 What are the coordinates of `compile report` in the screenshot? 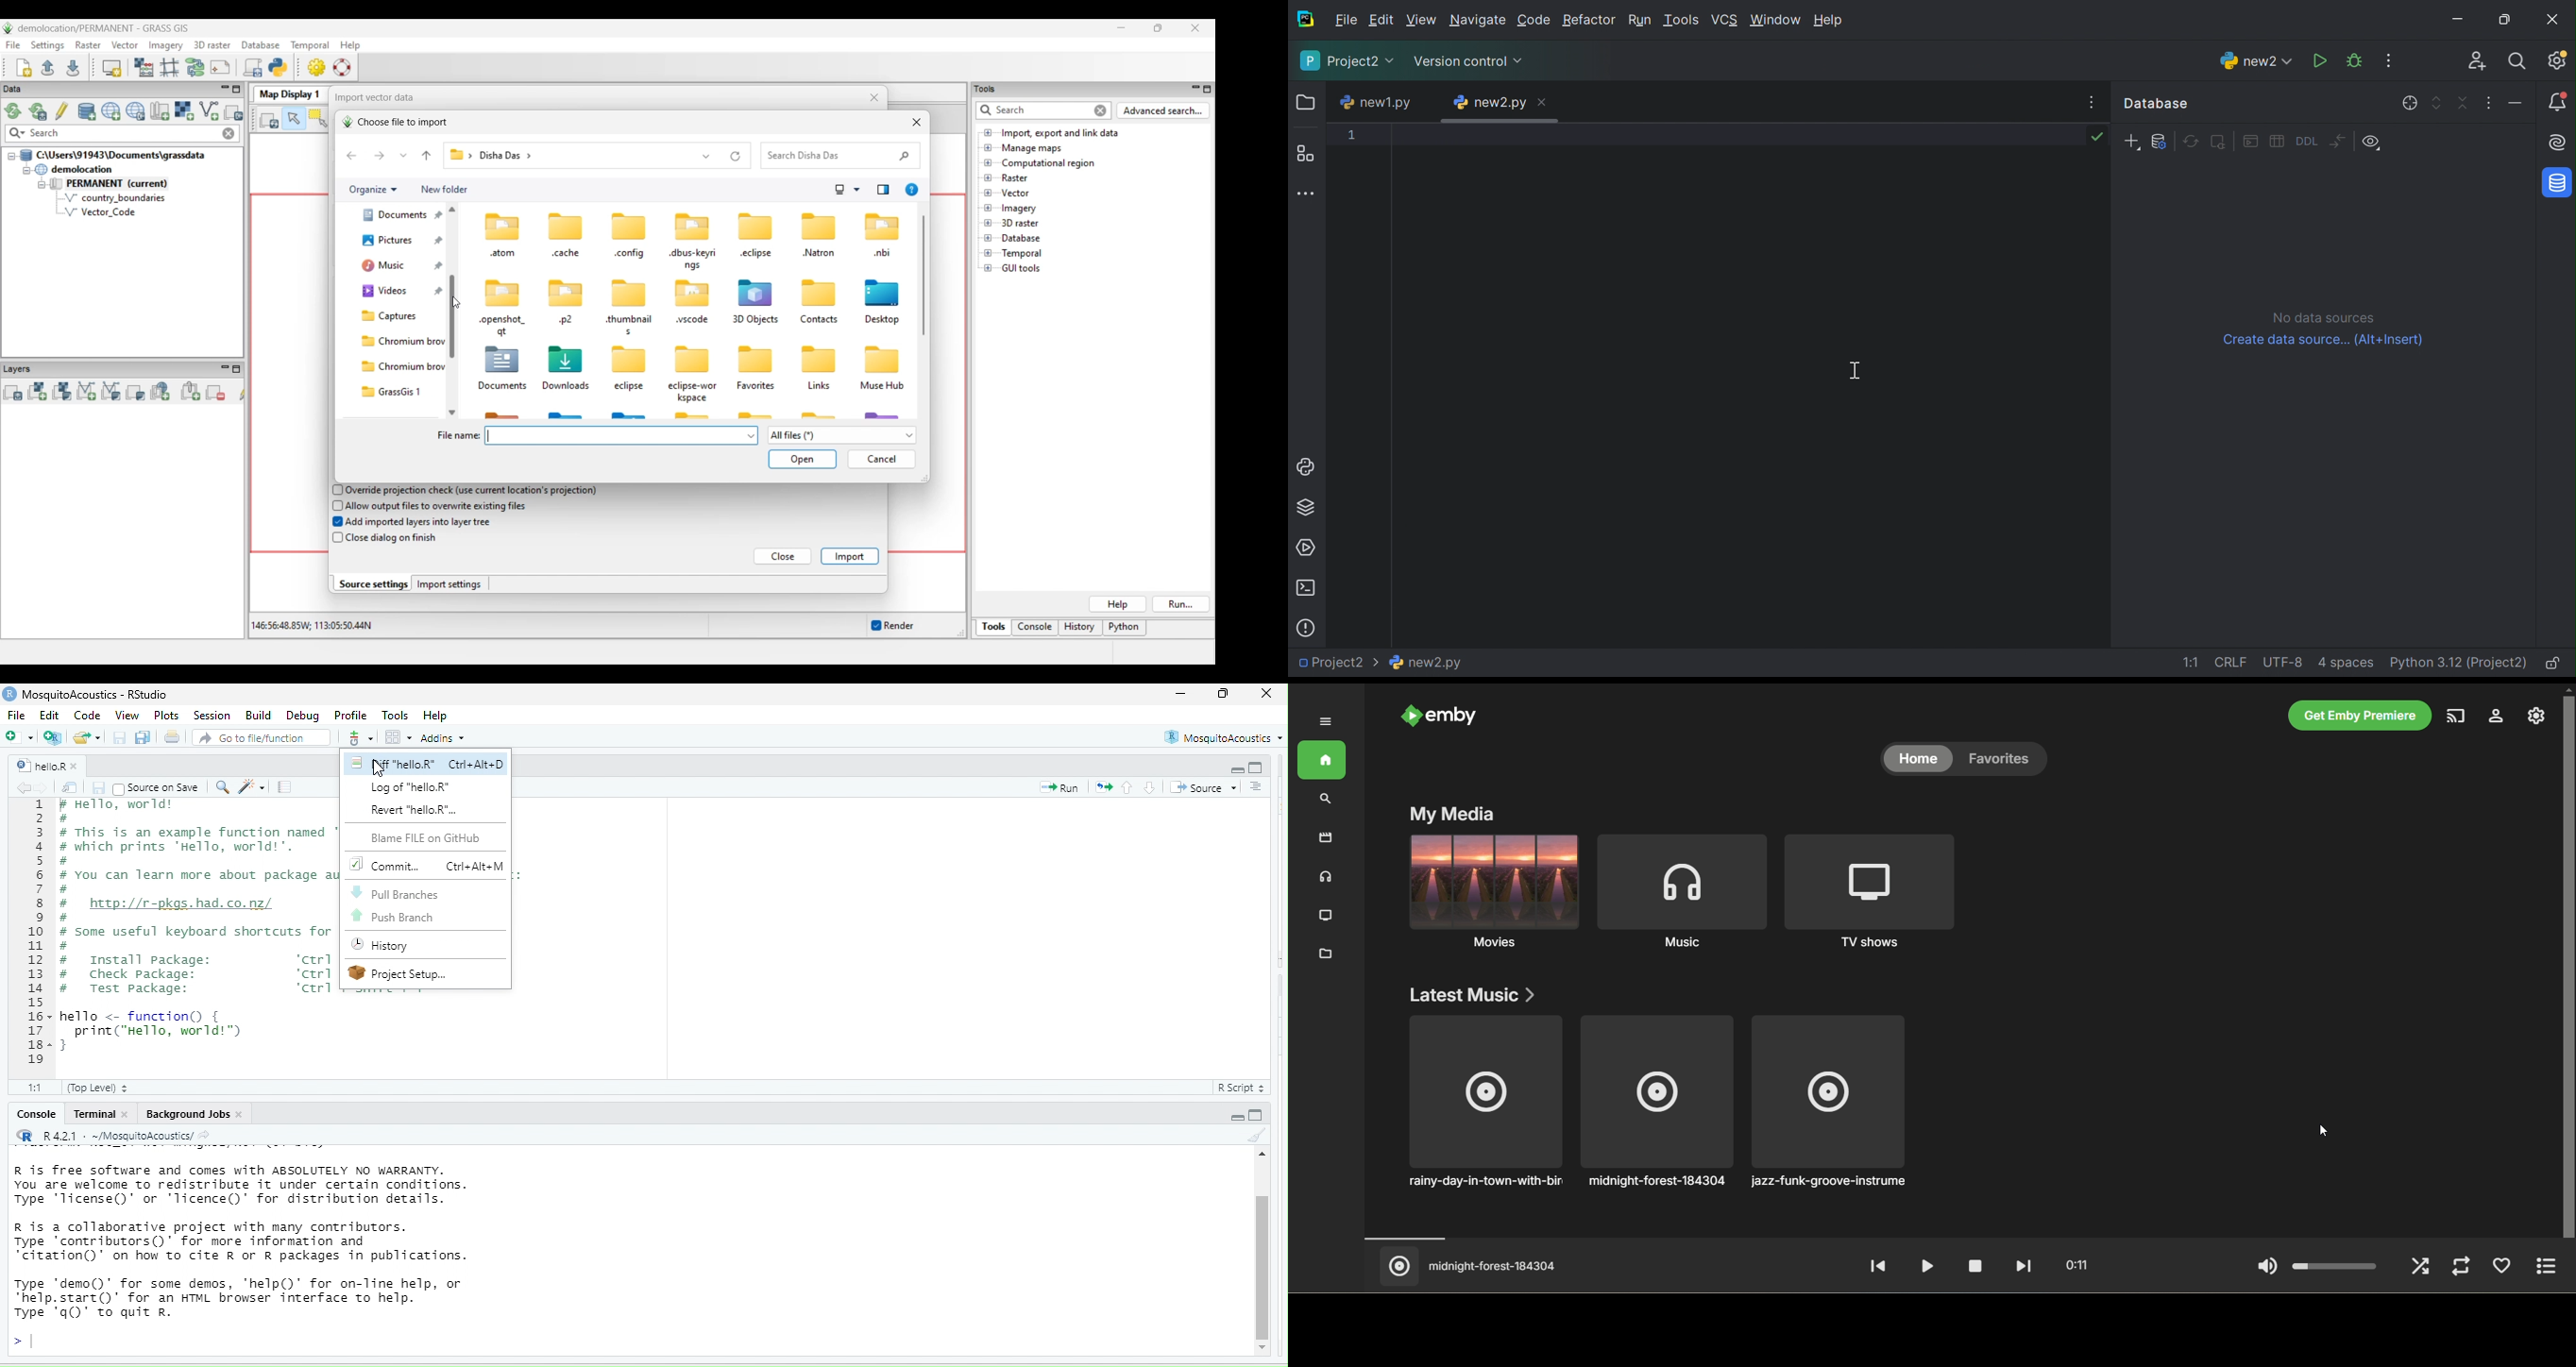 It's located at (285, 787).